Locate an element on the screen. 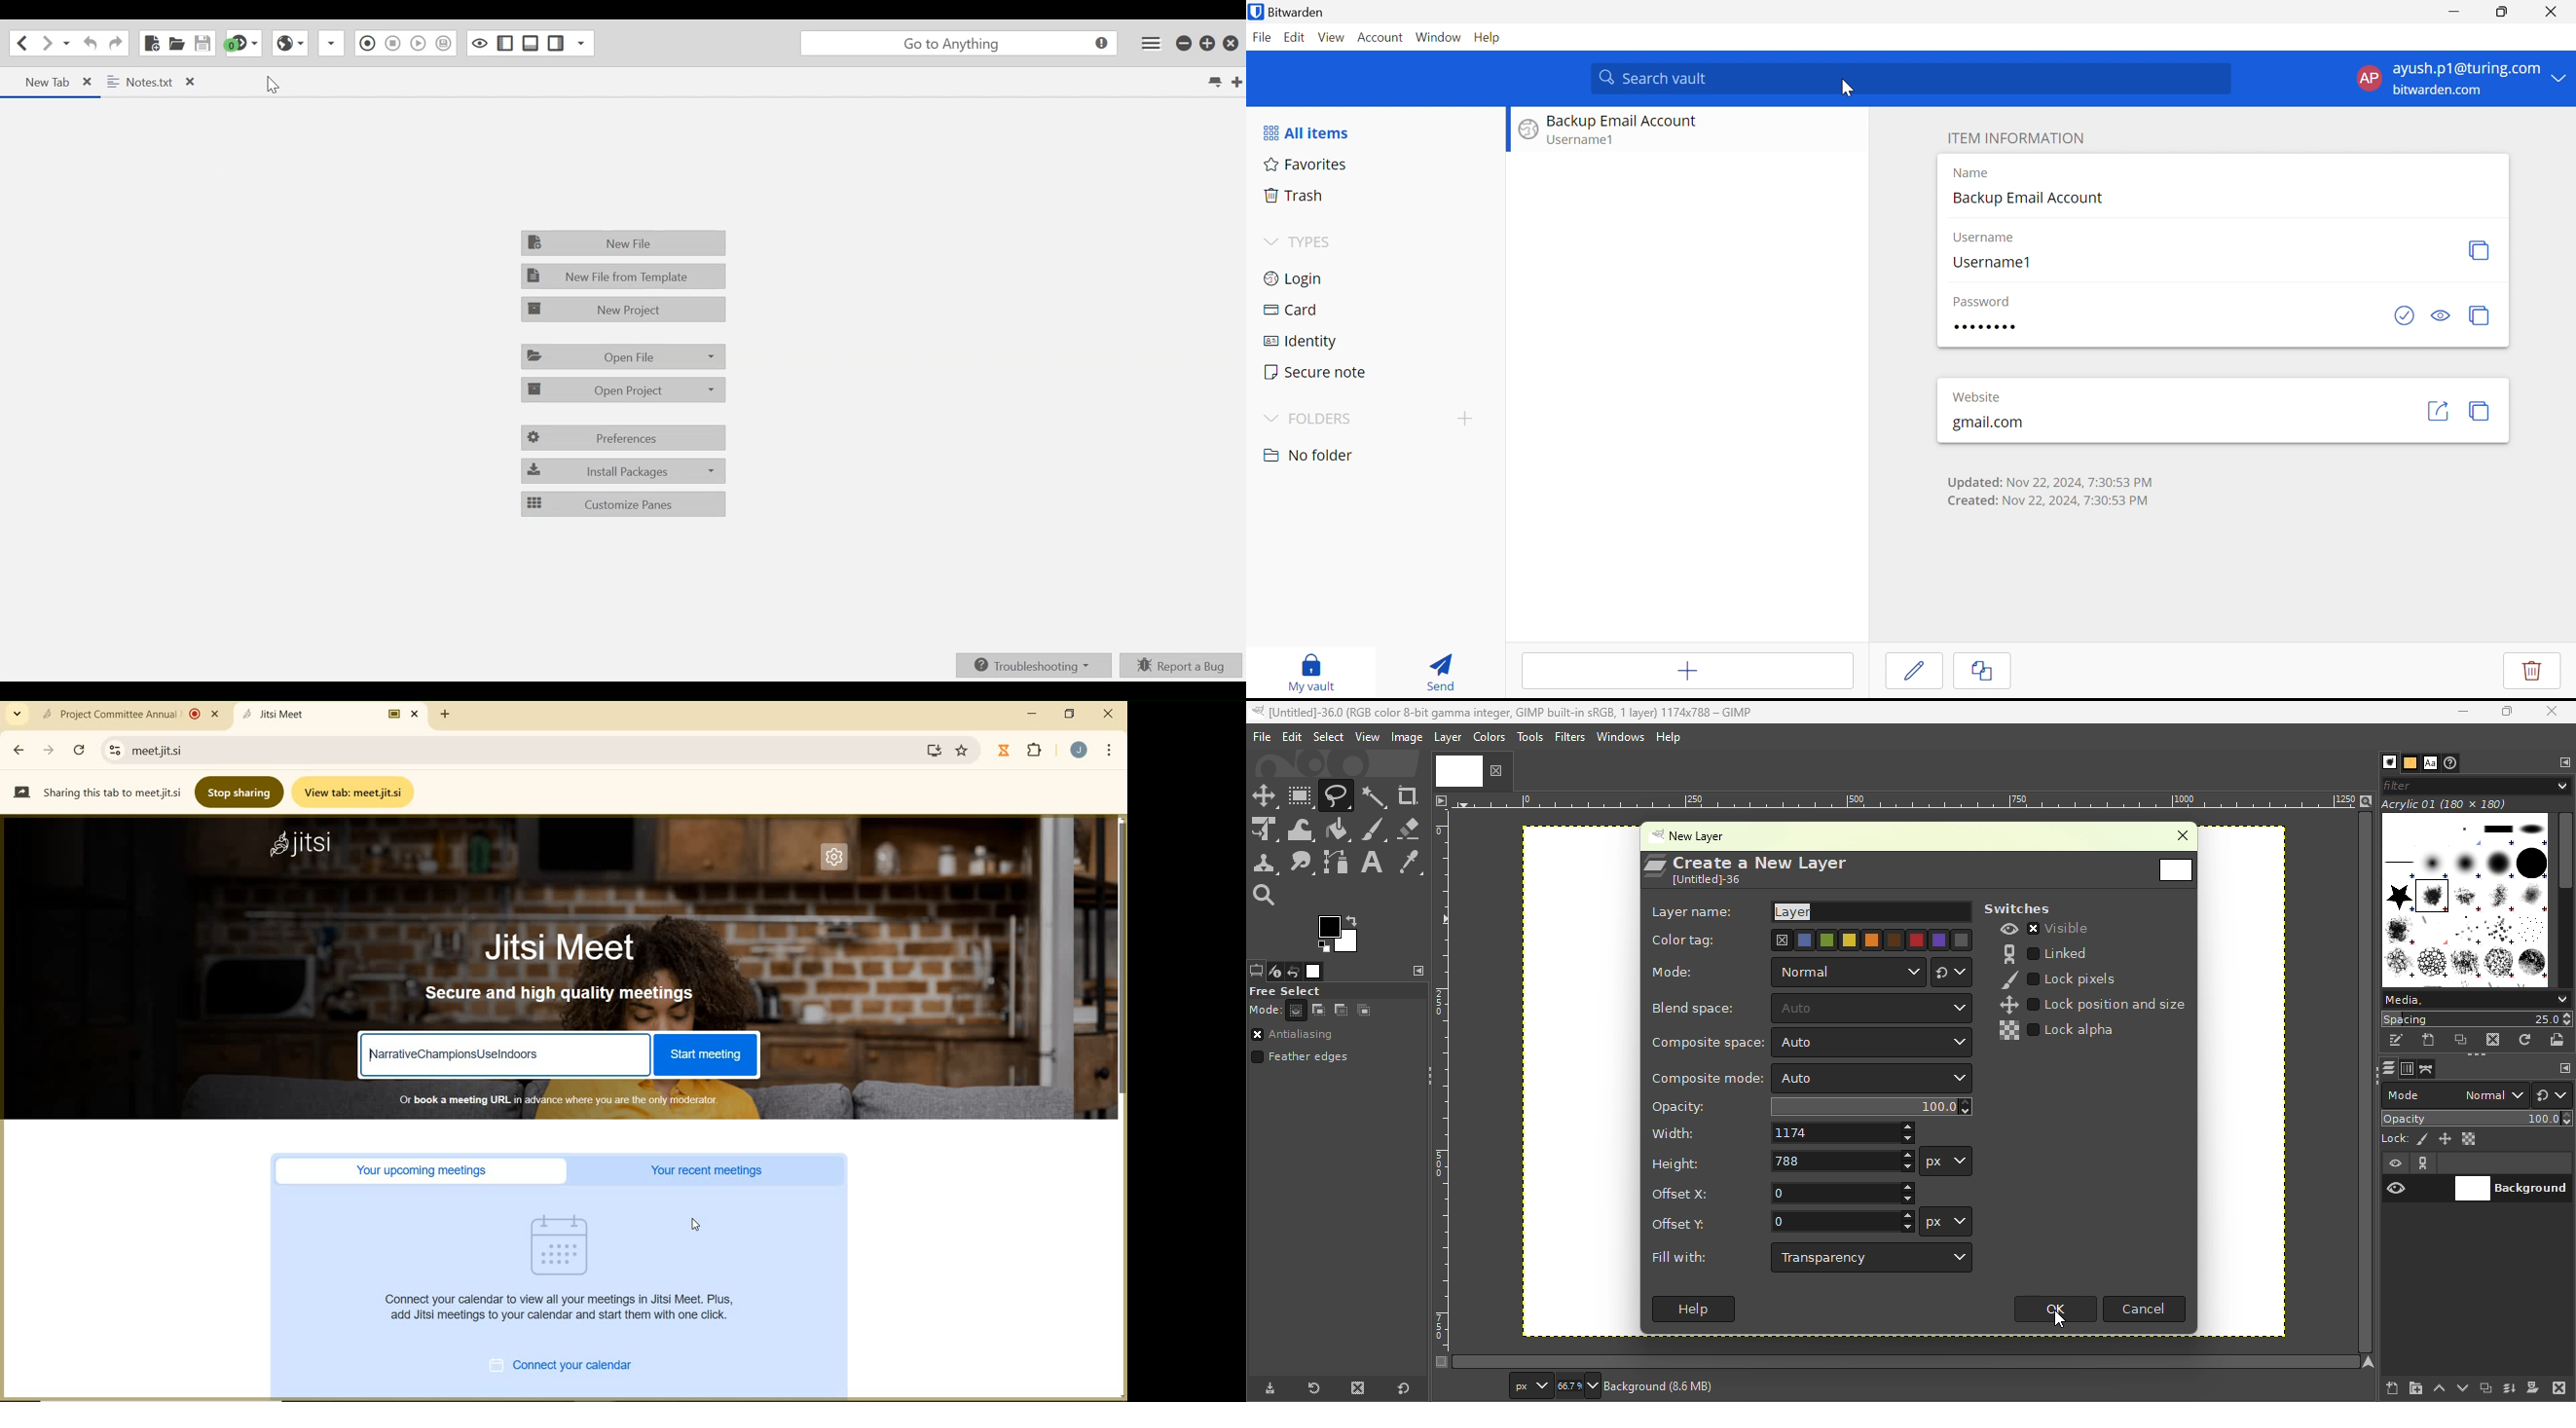 This screenshot has height=1428, width=2576. Opacity is located at coordinates (1811, 1106).